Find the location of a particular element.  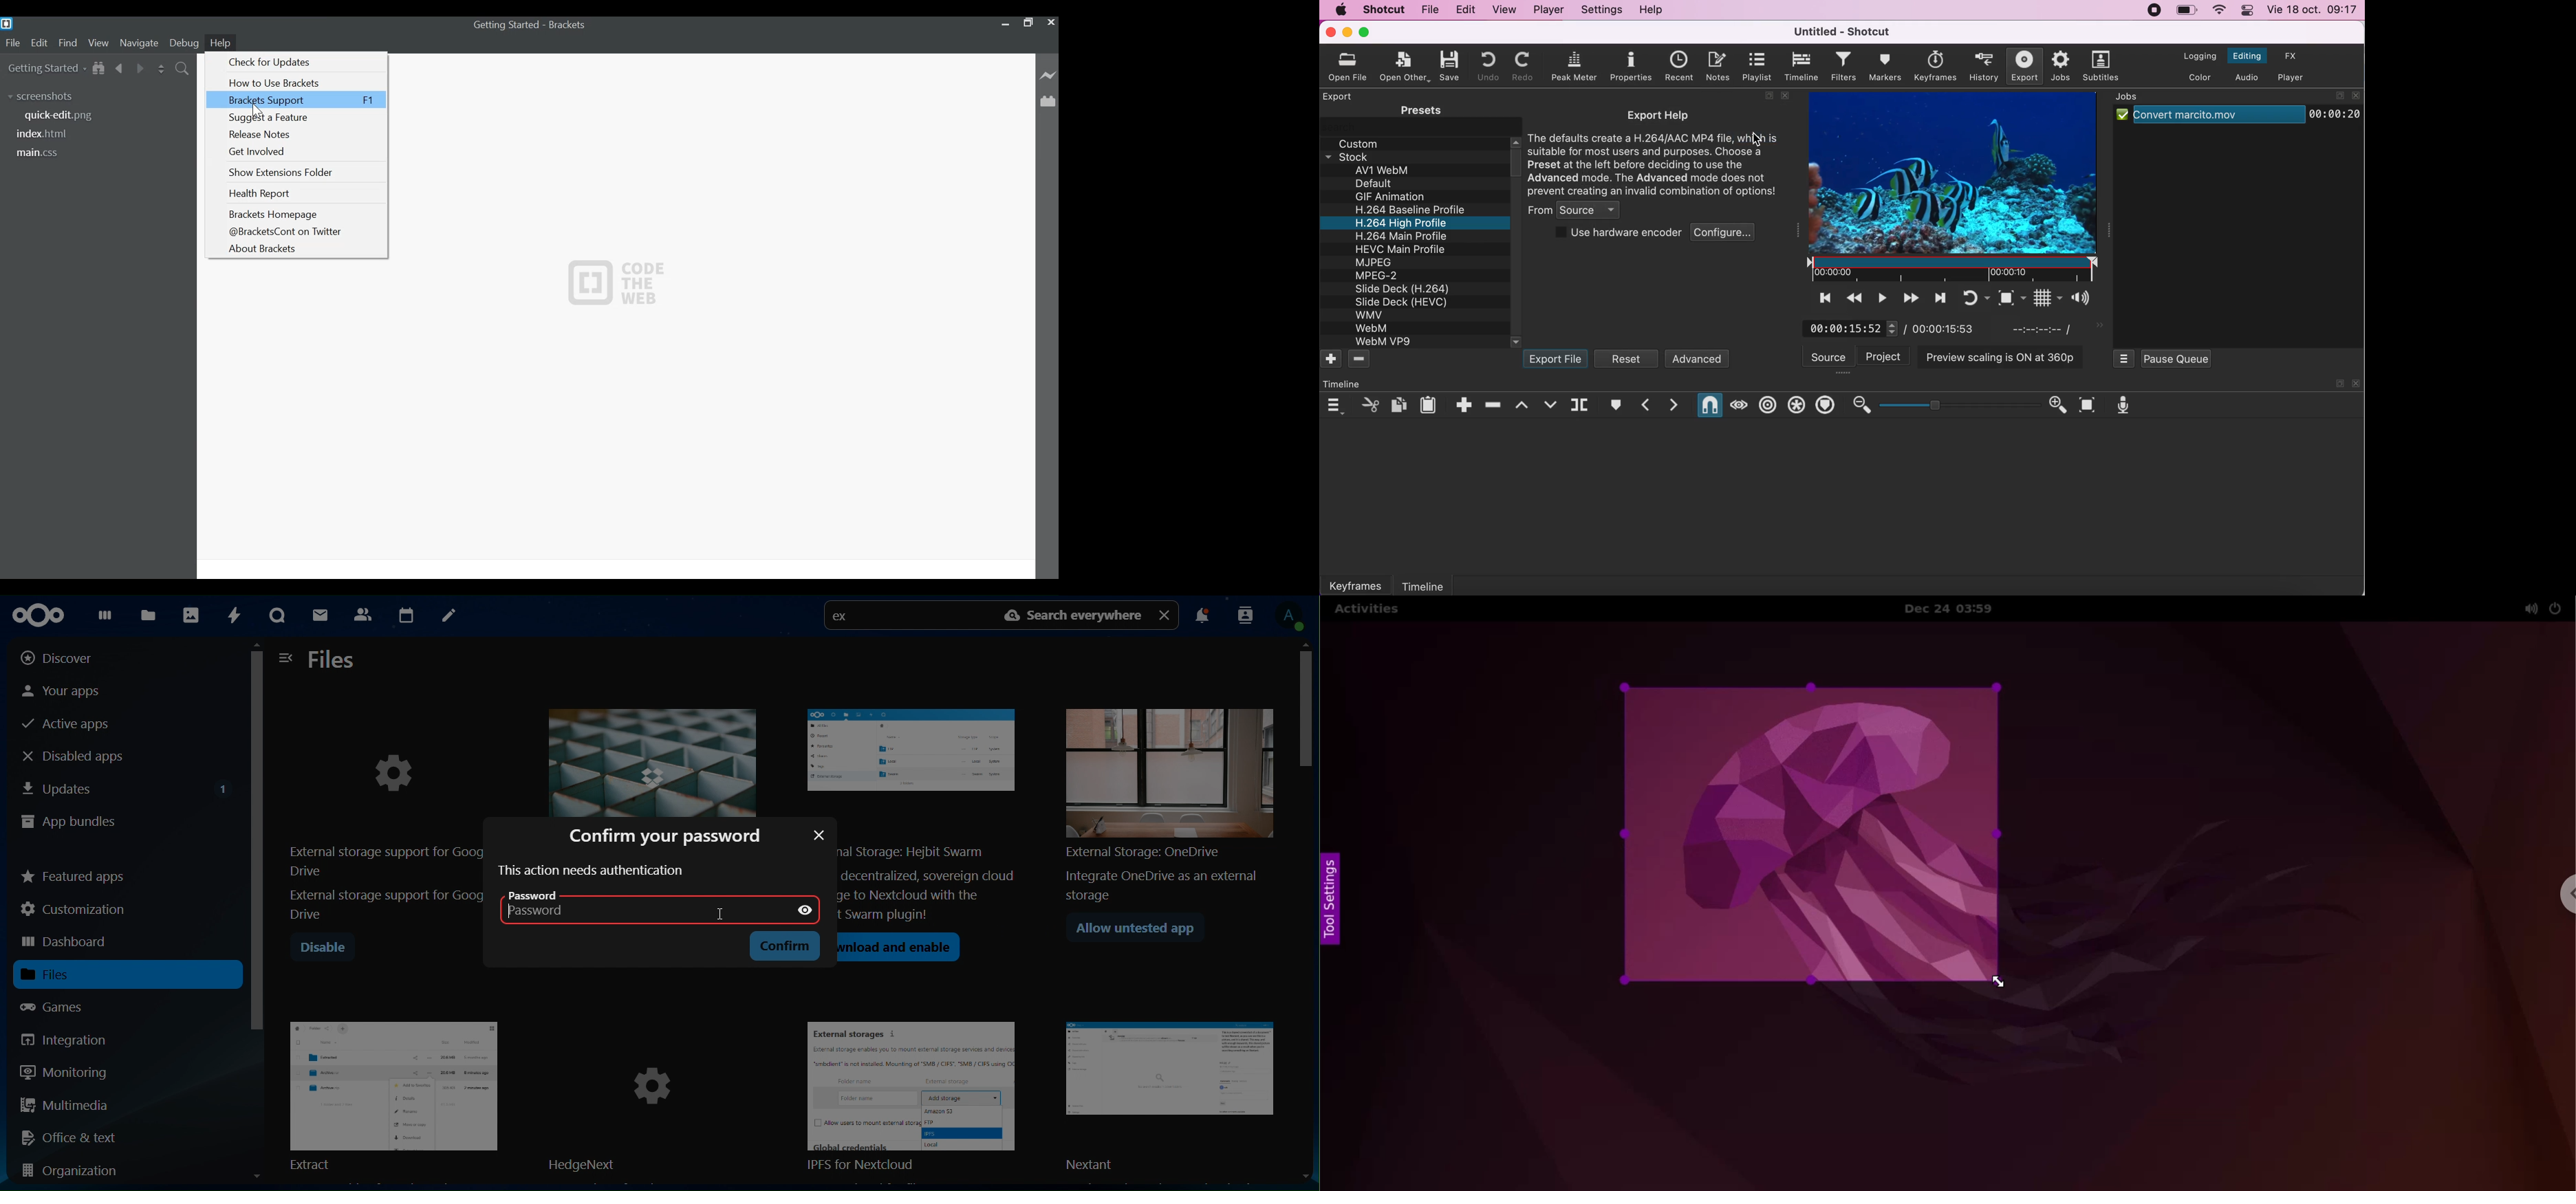

Find in Files is located at coordinates (183, 68).